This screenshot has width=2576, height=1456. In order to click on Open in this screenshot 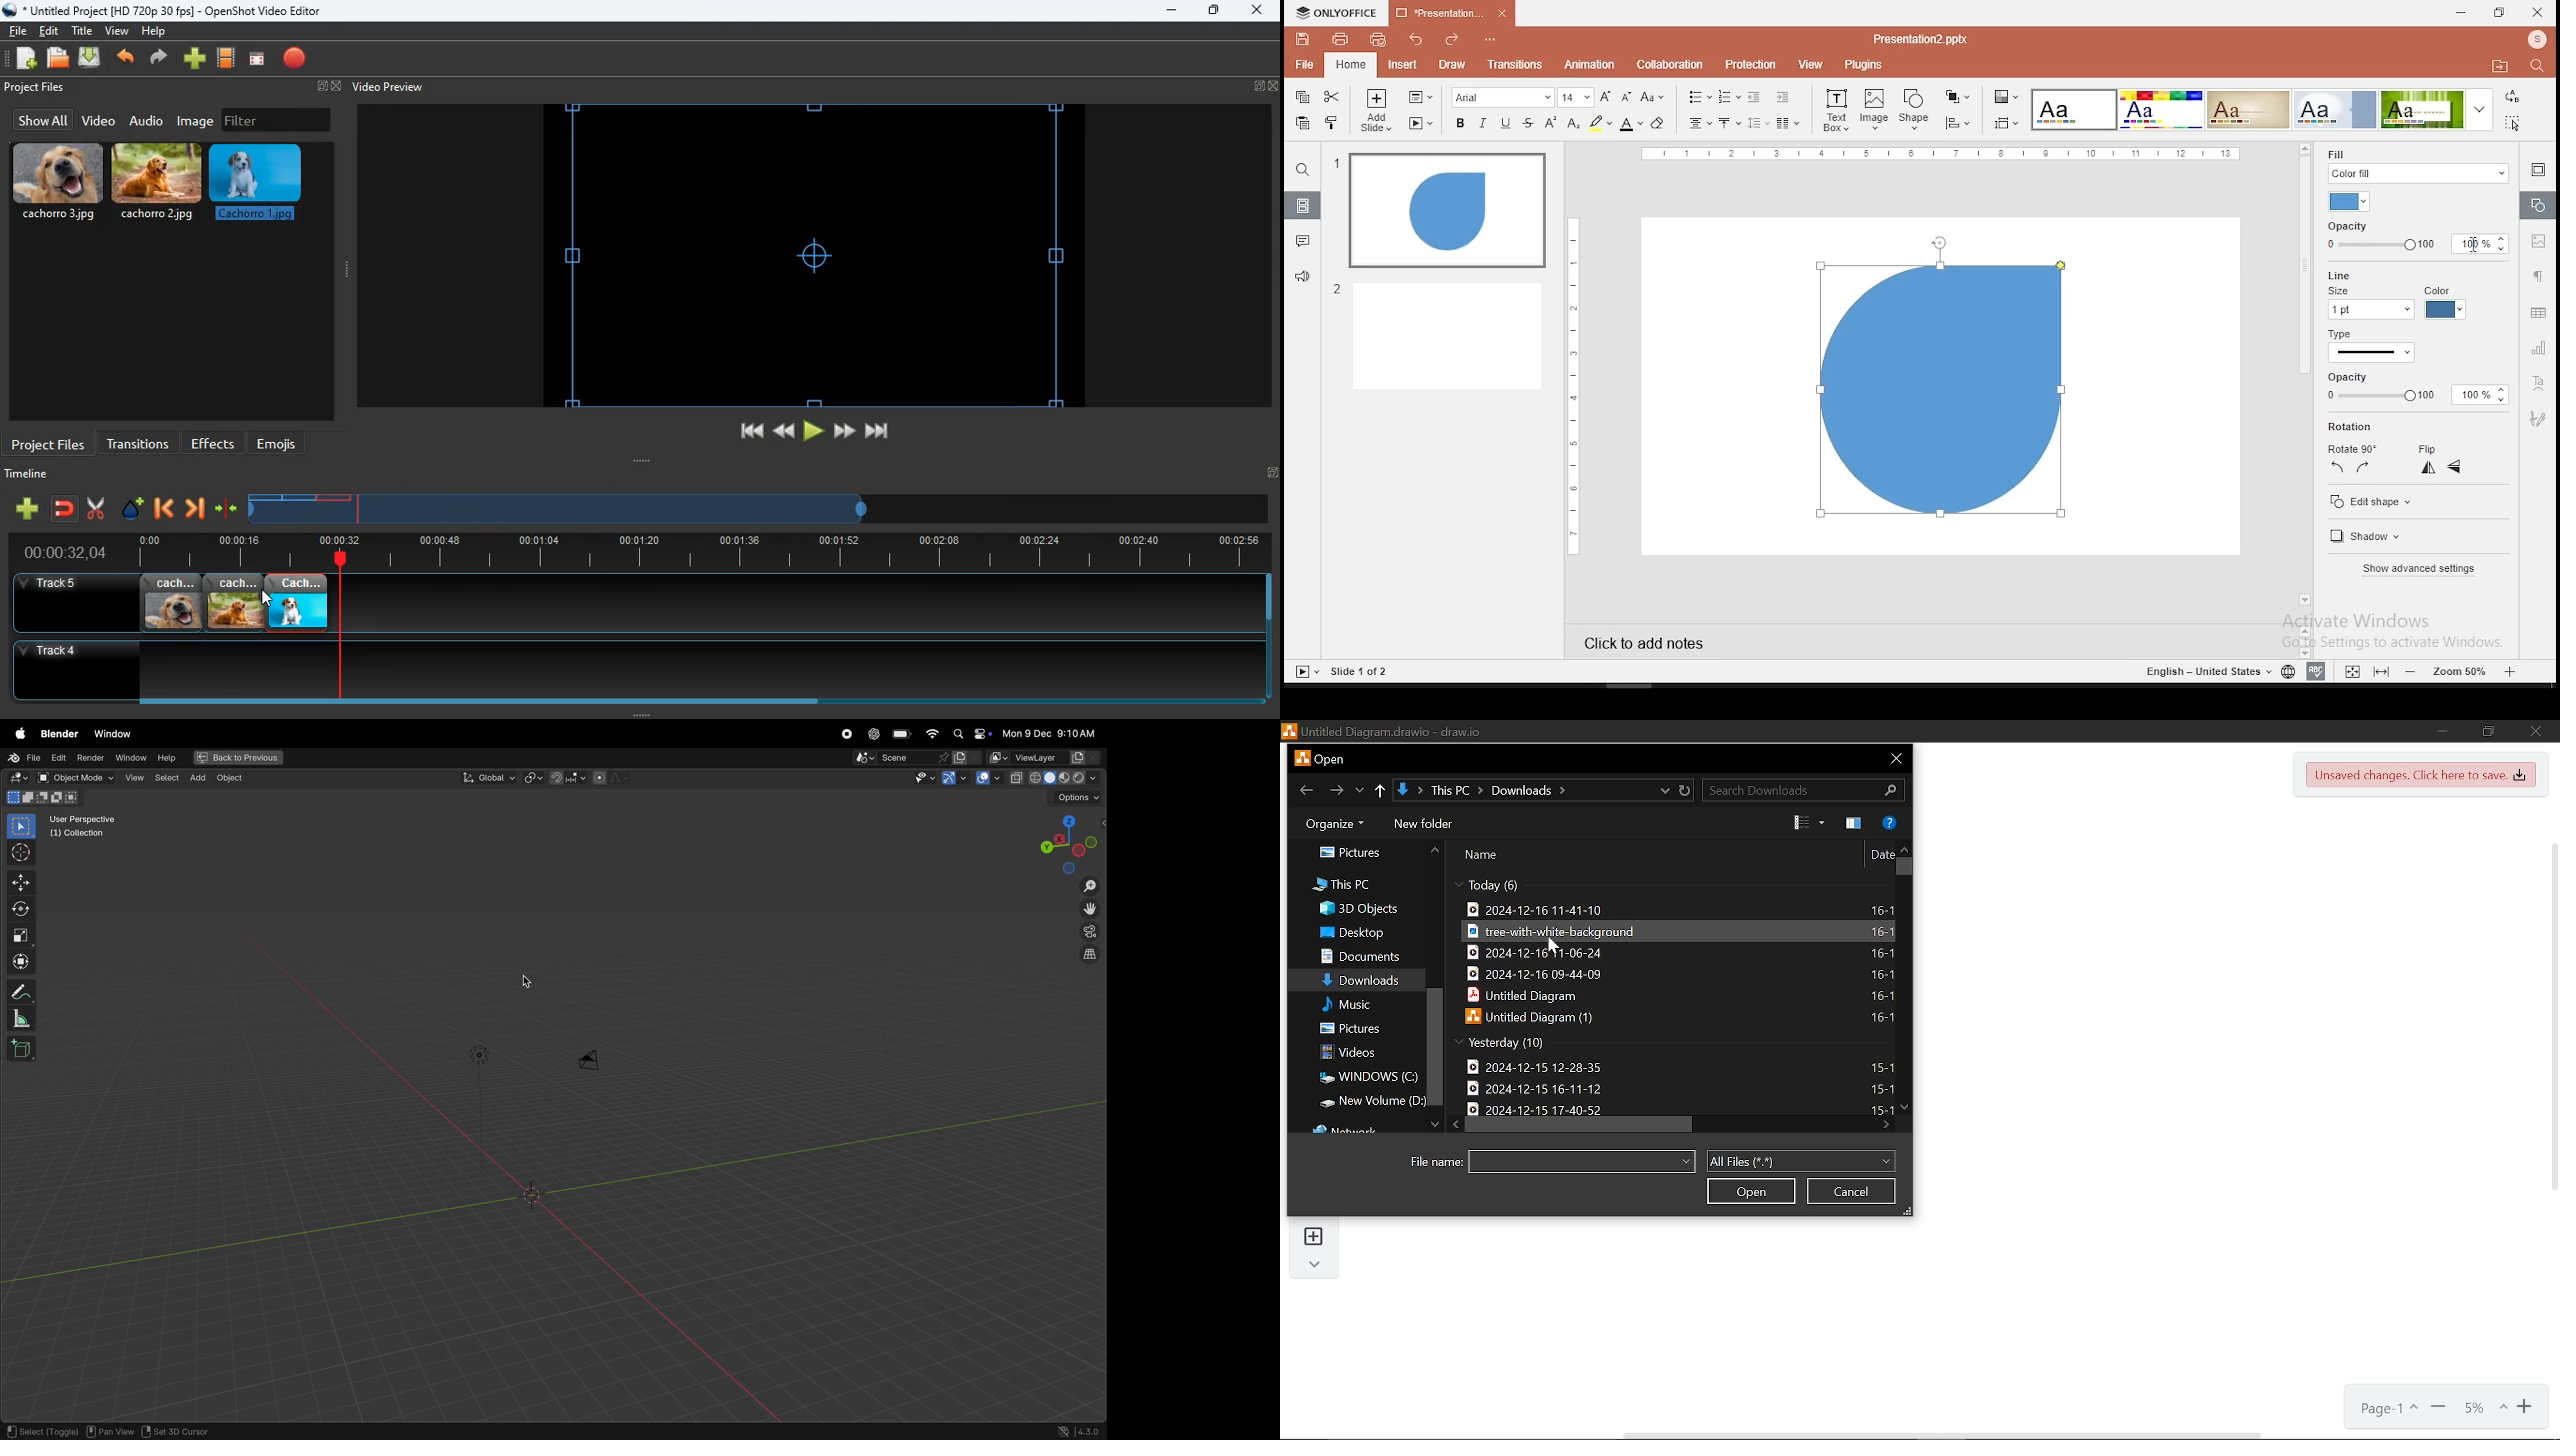, I will do `click(1753, 1191)`.